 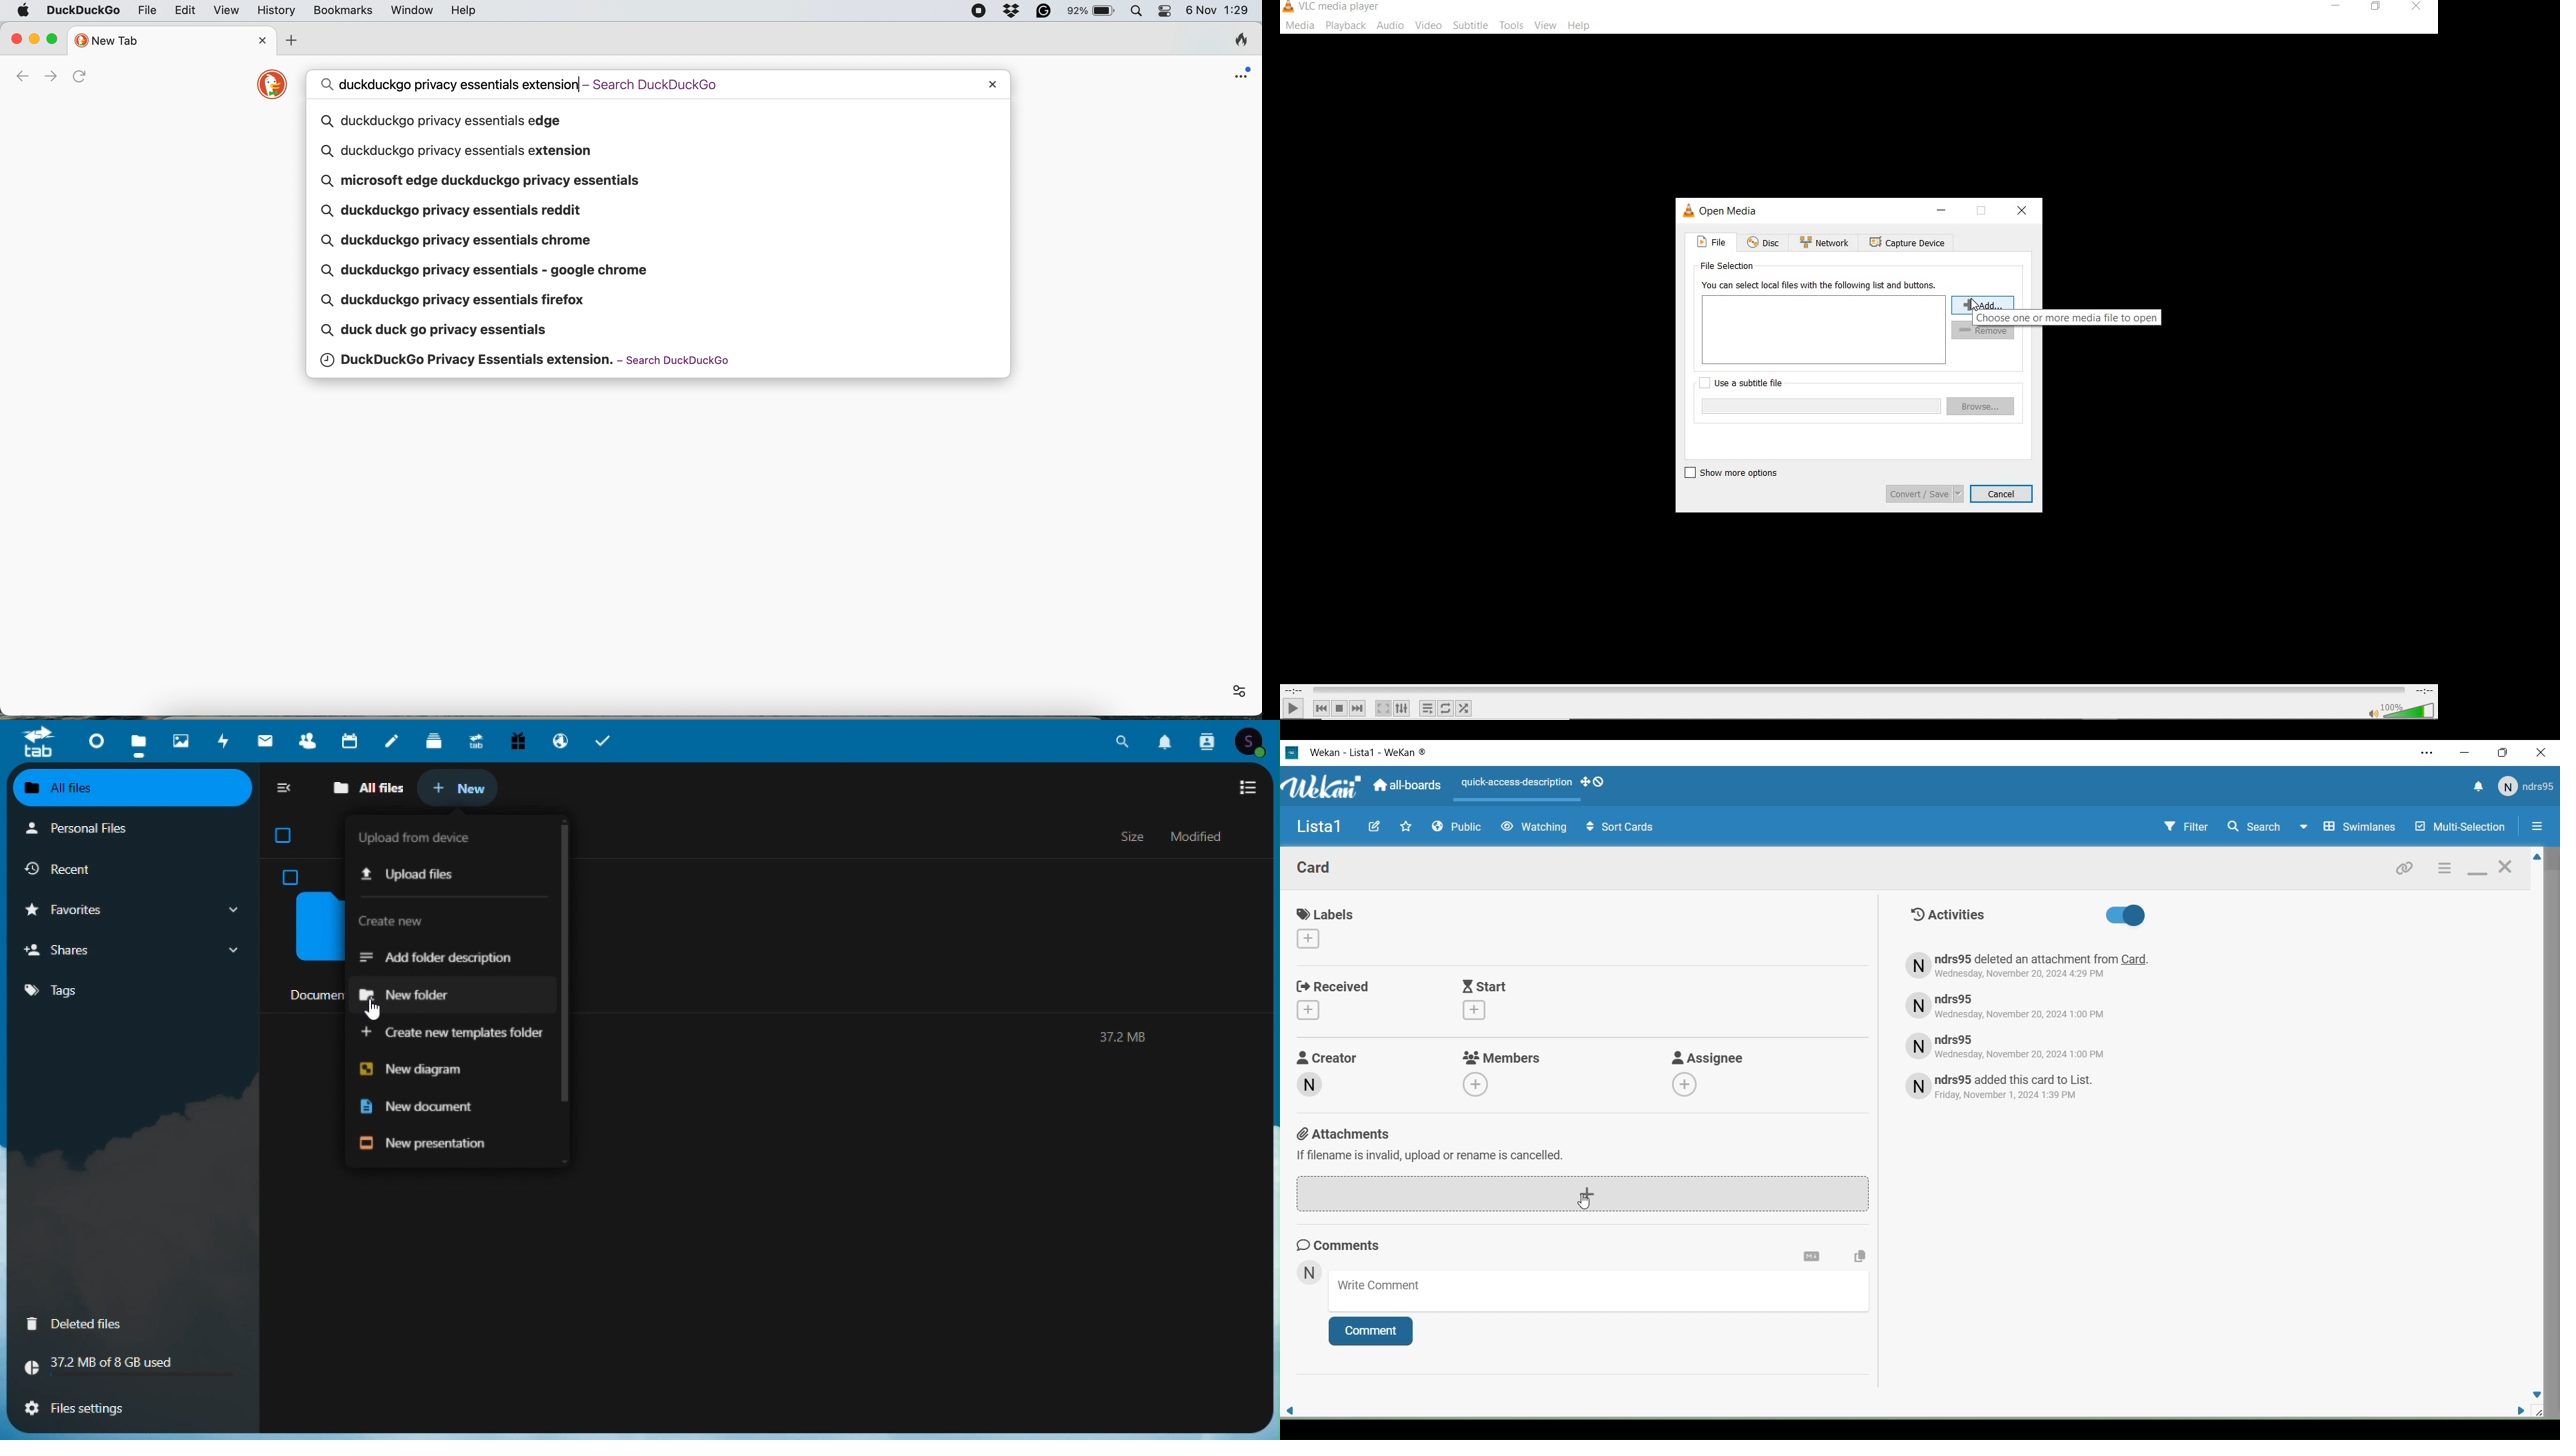 What do you see at coordinates (50, 76) in the screenshot?
I see `go forward` at bounding box center [50, 76].